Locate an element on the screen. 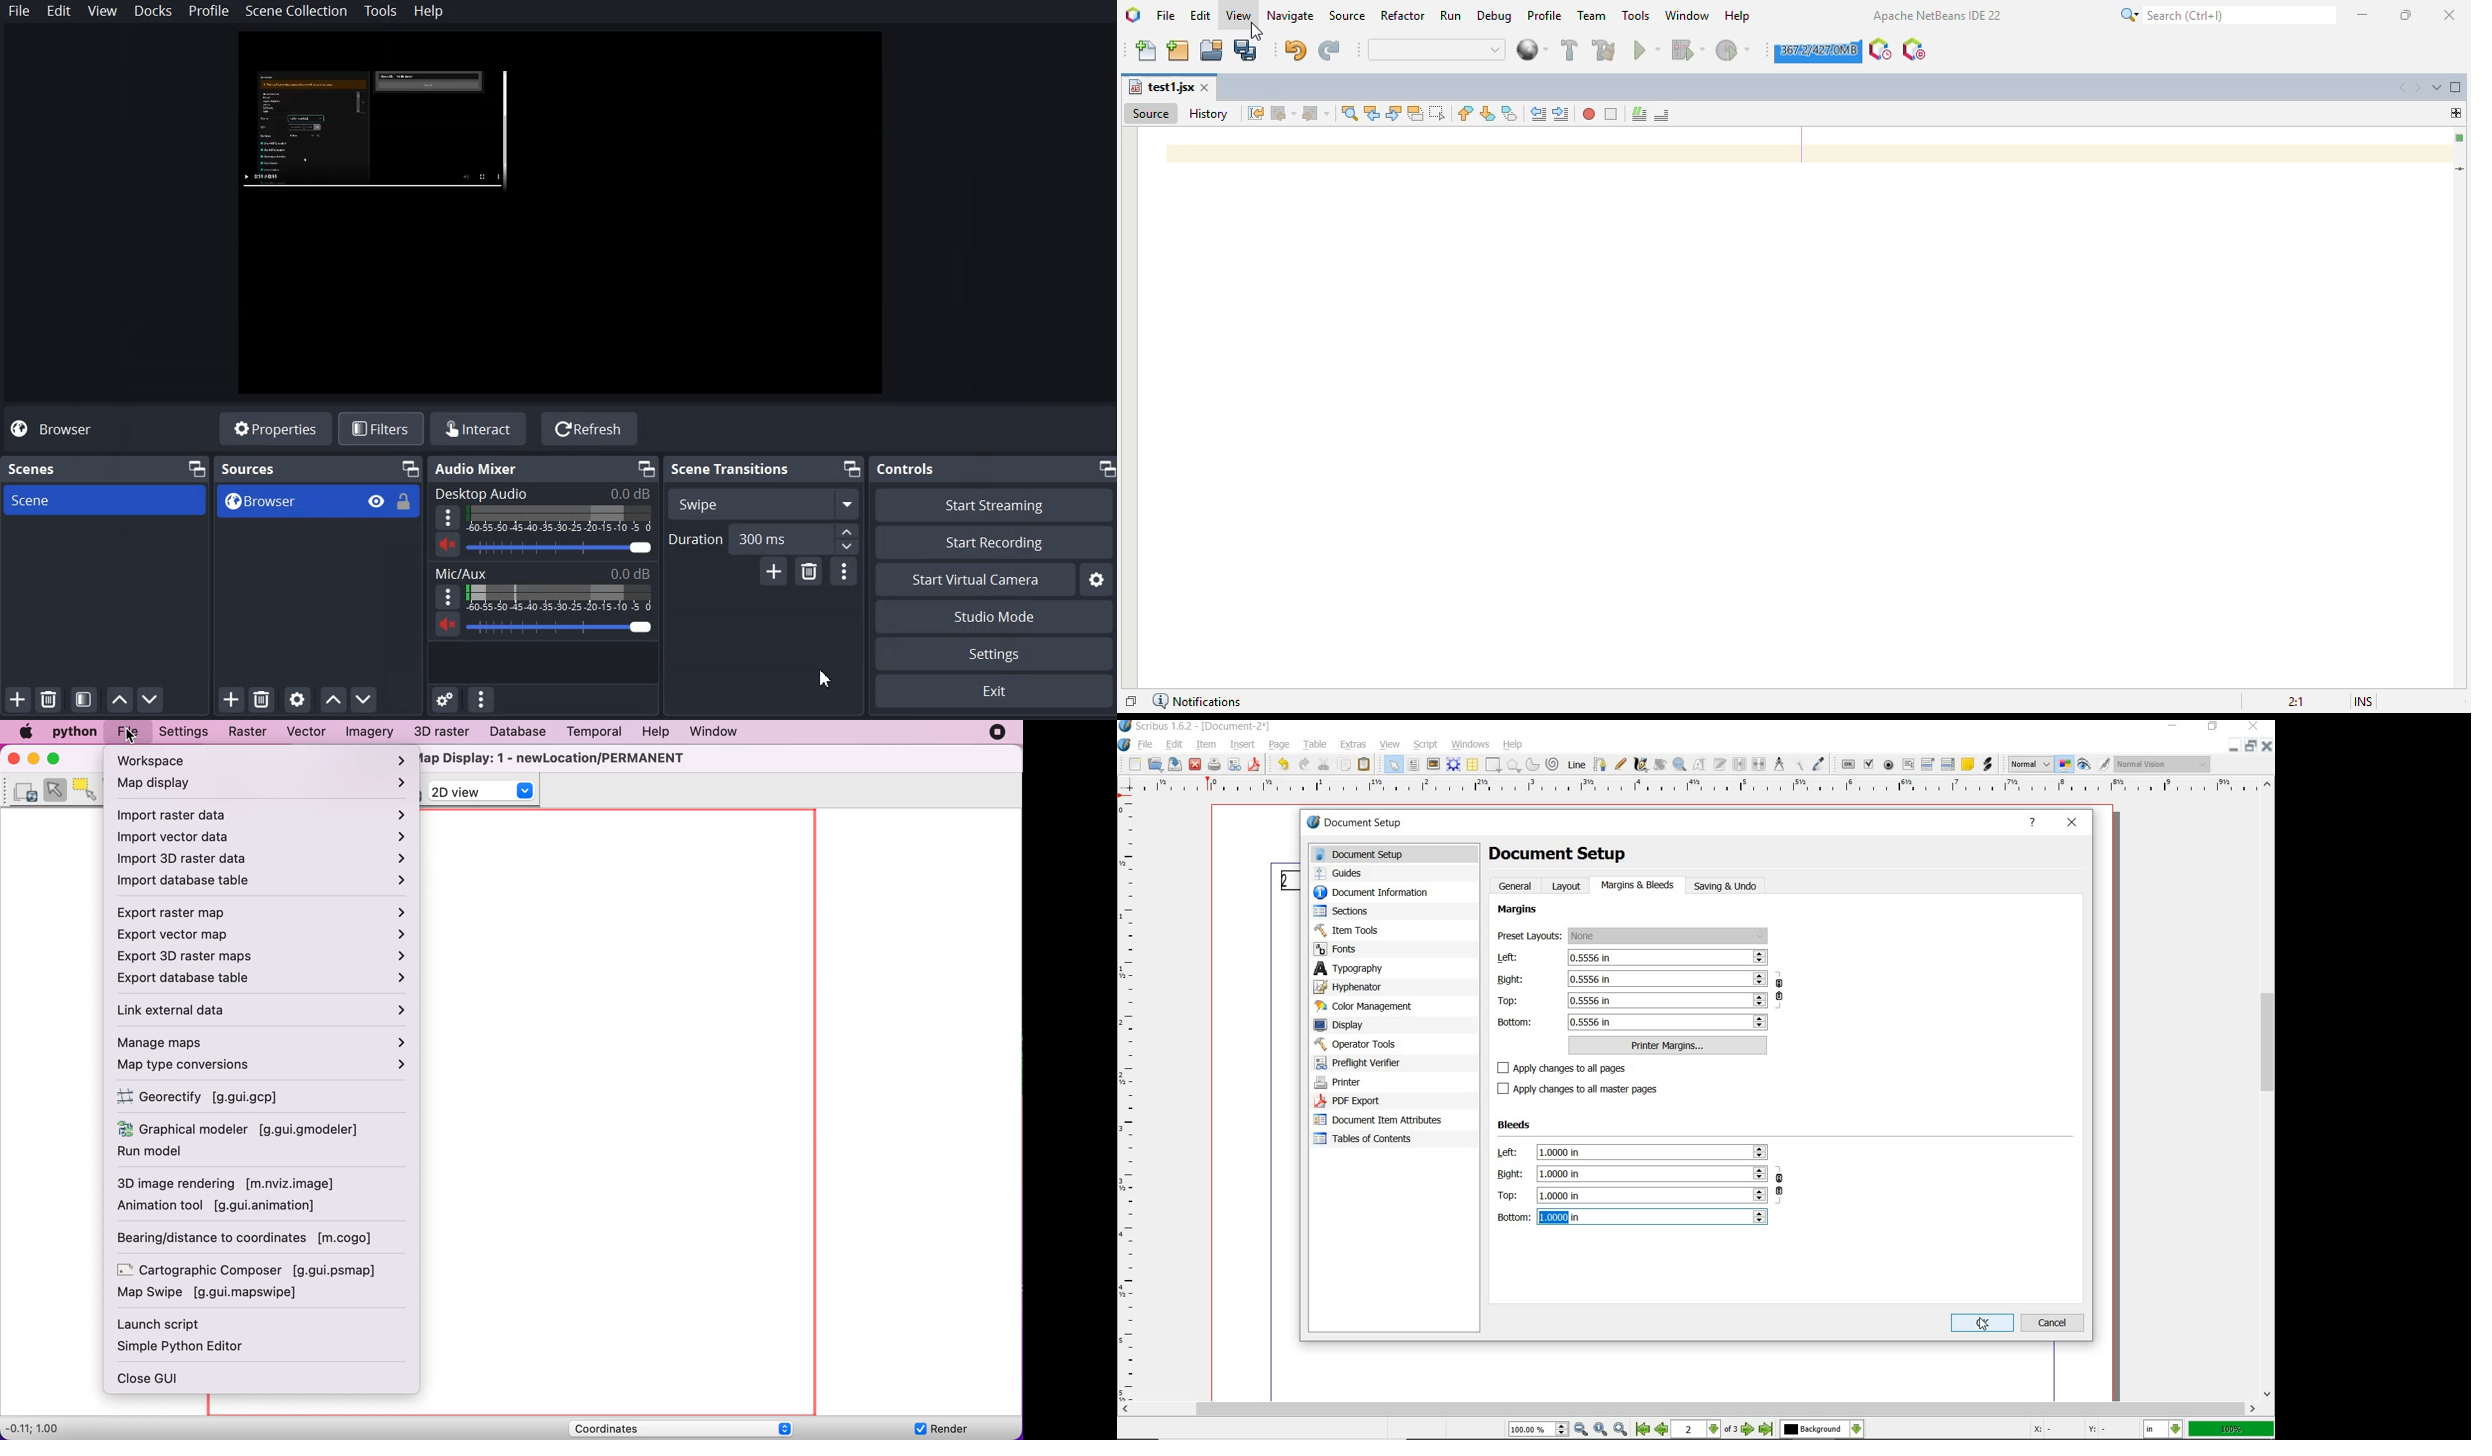  Open Scene Filter is located at coordinates (83, 699).